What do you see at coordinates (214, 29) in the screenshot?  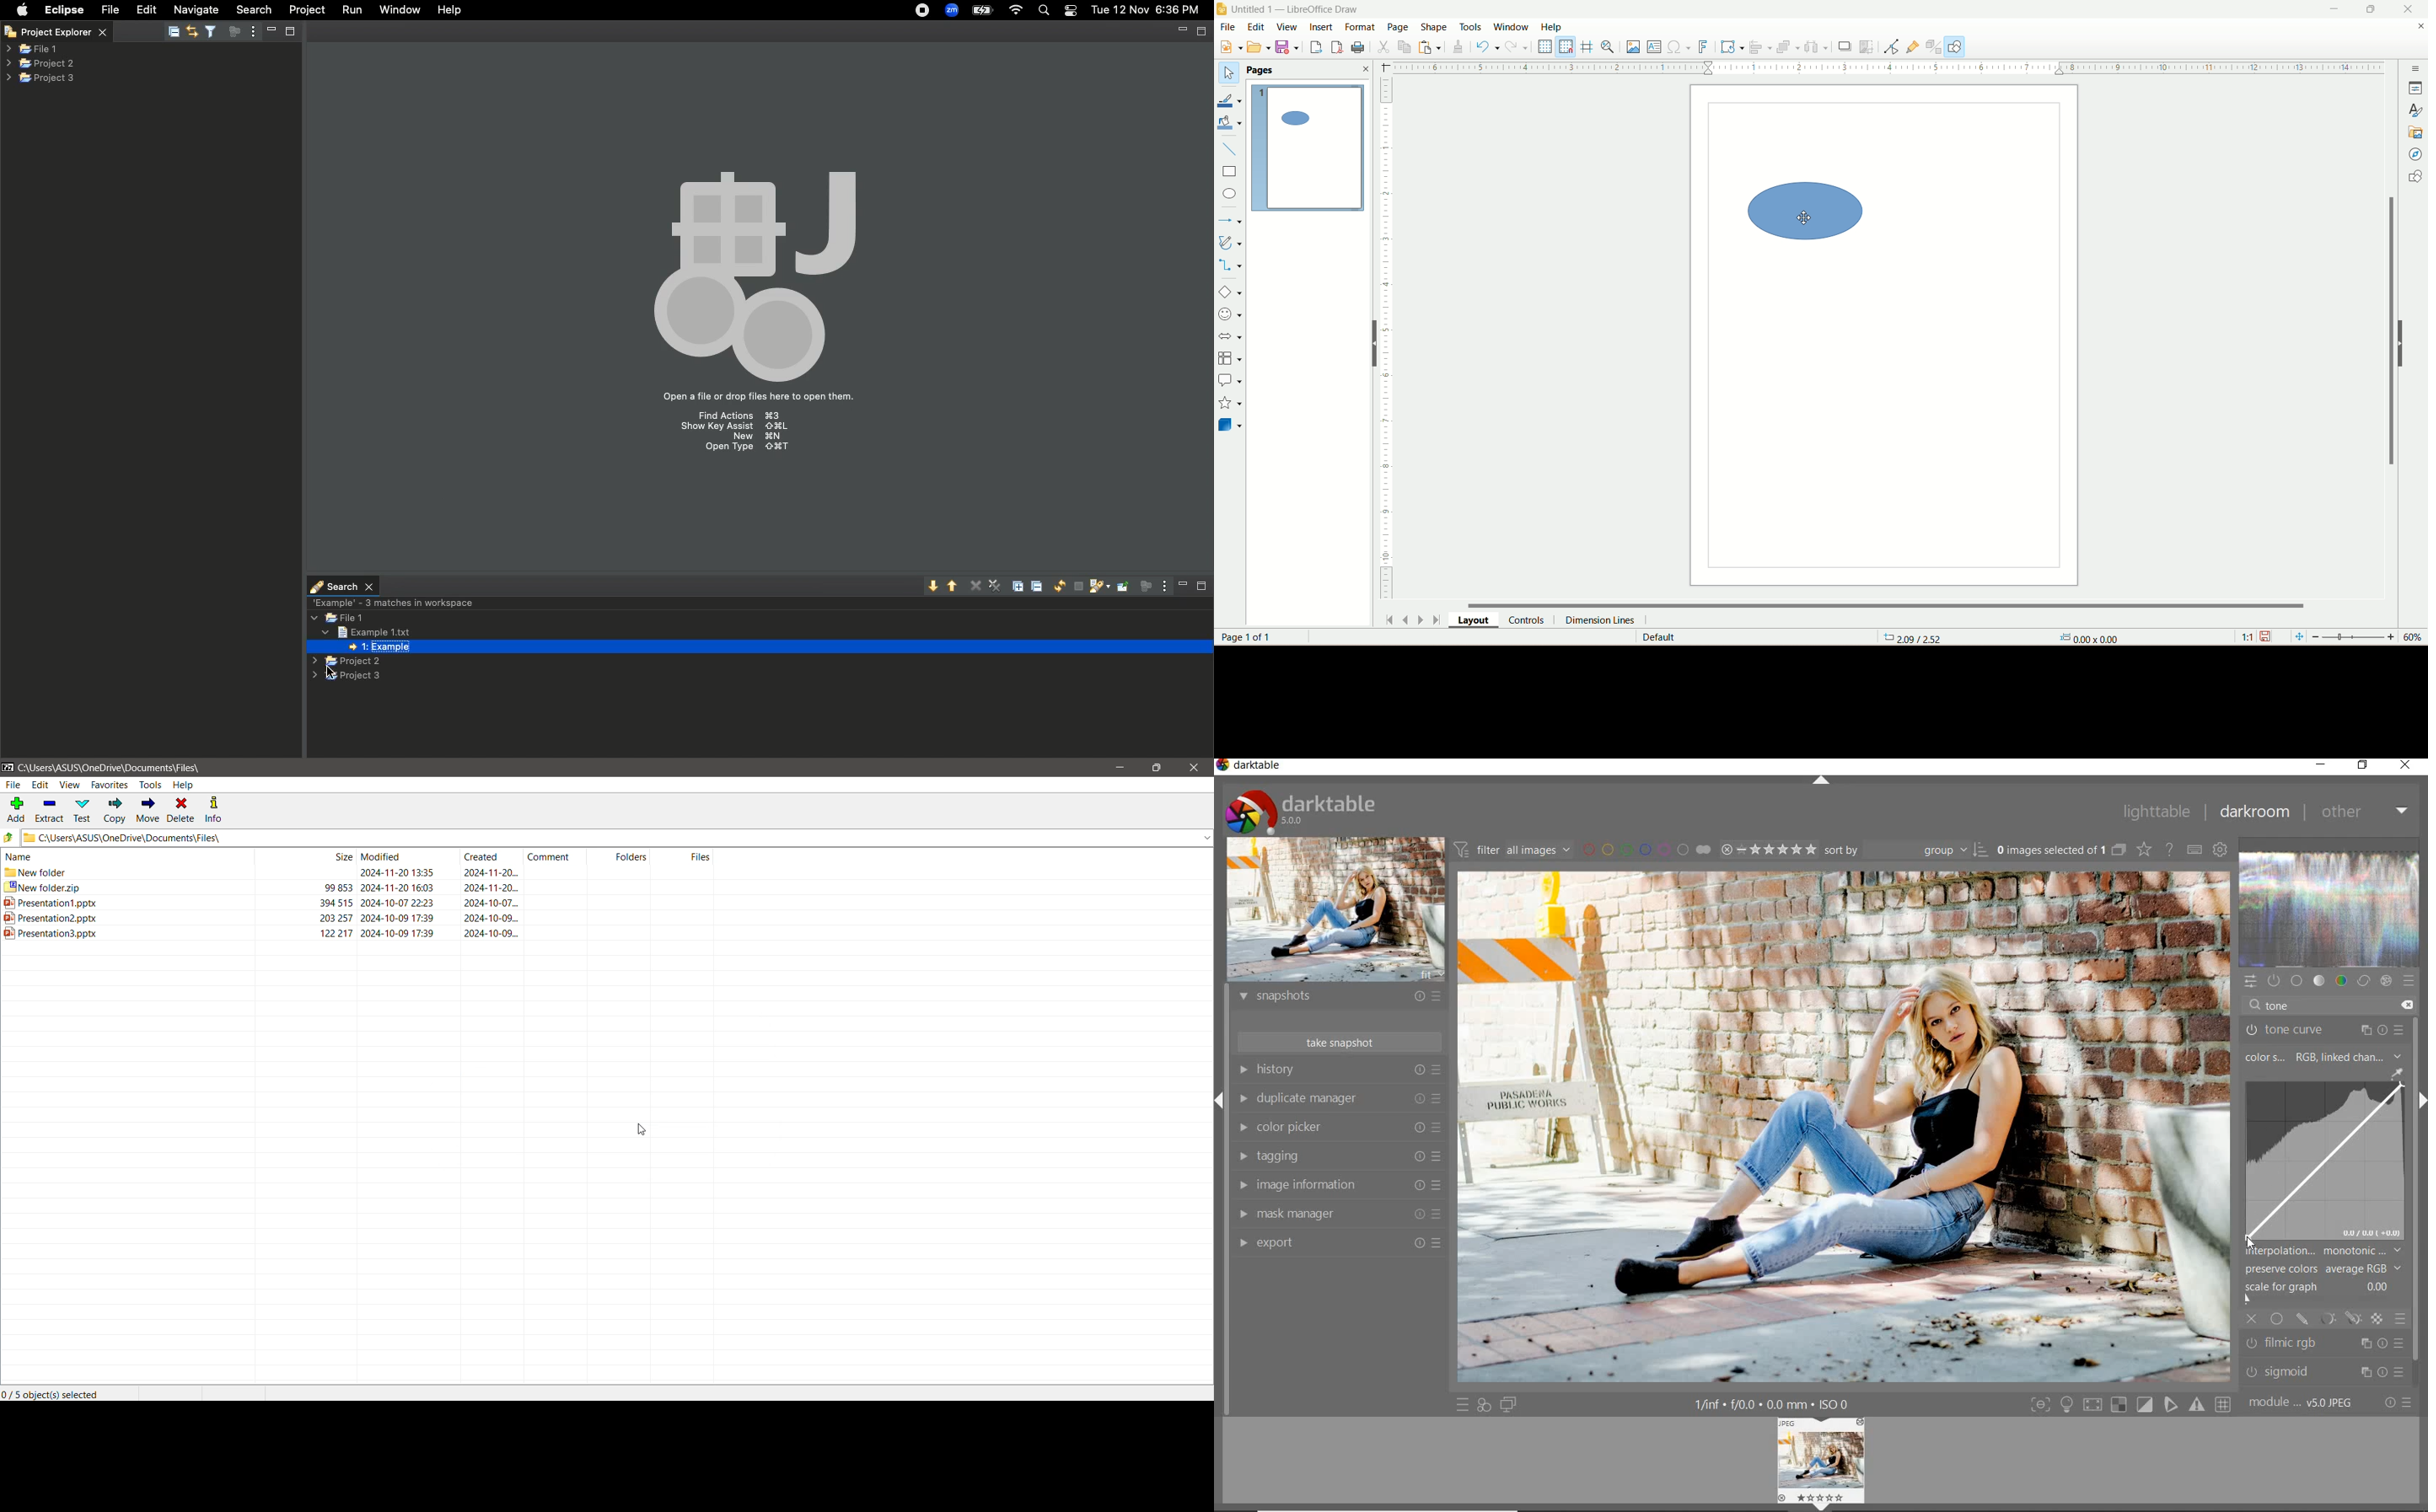 I see `Select and deselect filters ` at bounding box center [214, 29].